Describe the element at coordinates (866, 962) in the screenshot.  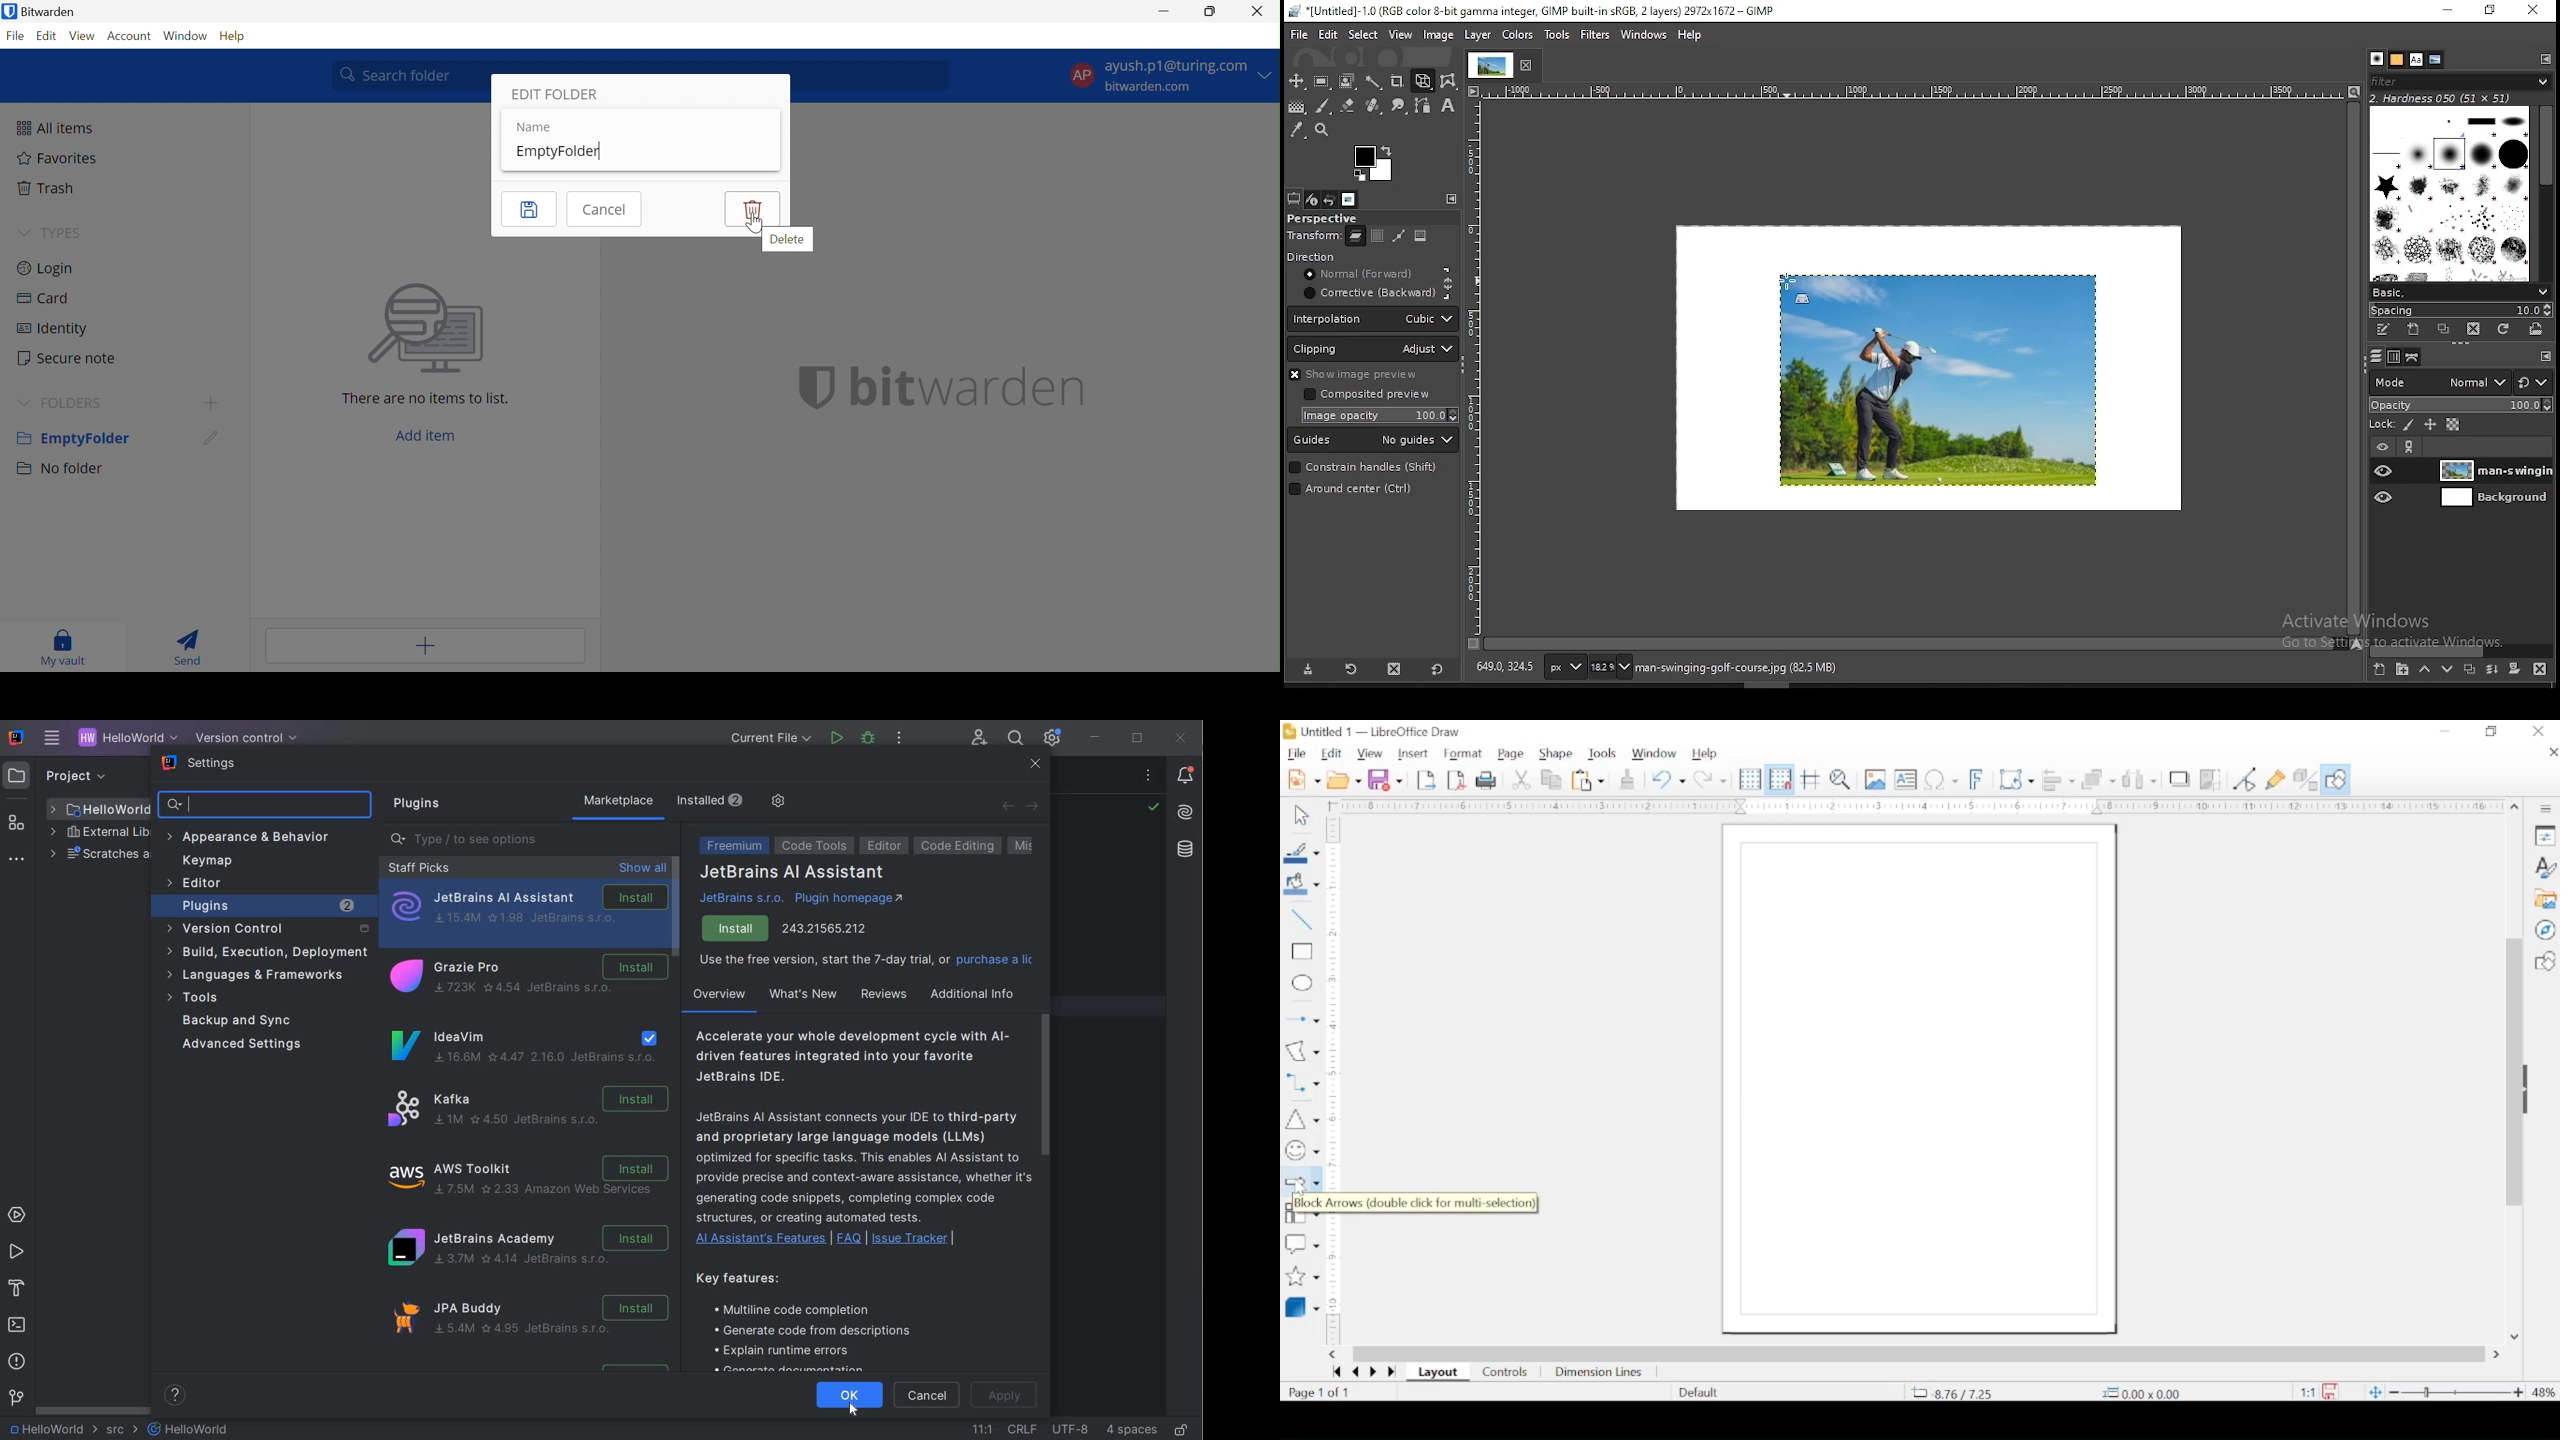
I see `use the free version, start 7-day trial` at that location.